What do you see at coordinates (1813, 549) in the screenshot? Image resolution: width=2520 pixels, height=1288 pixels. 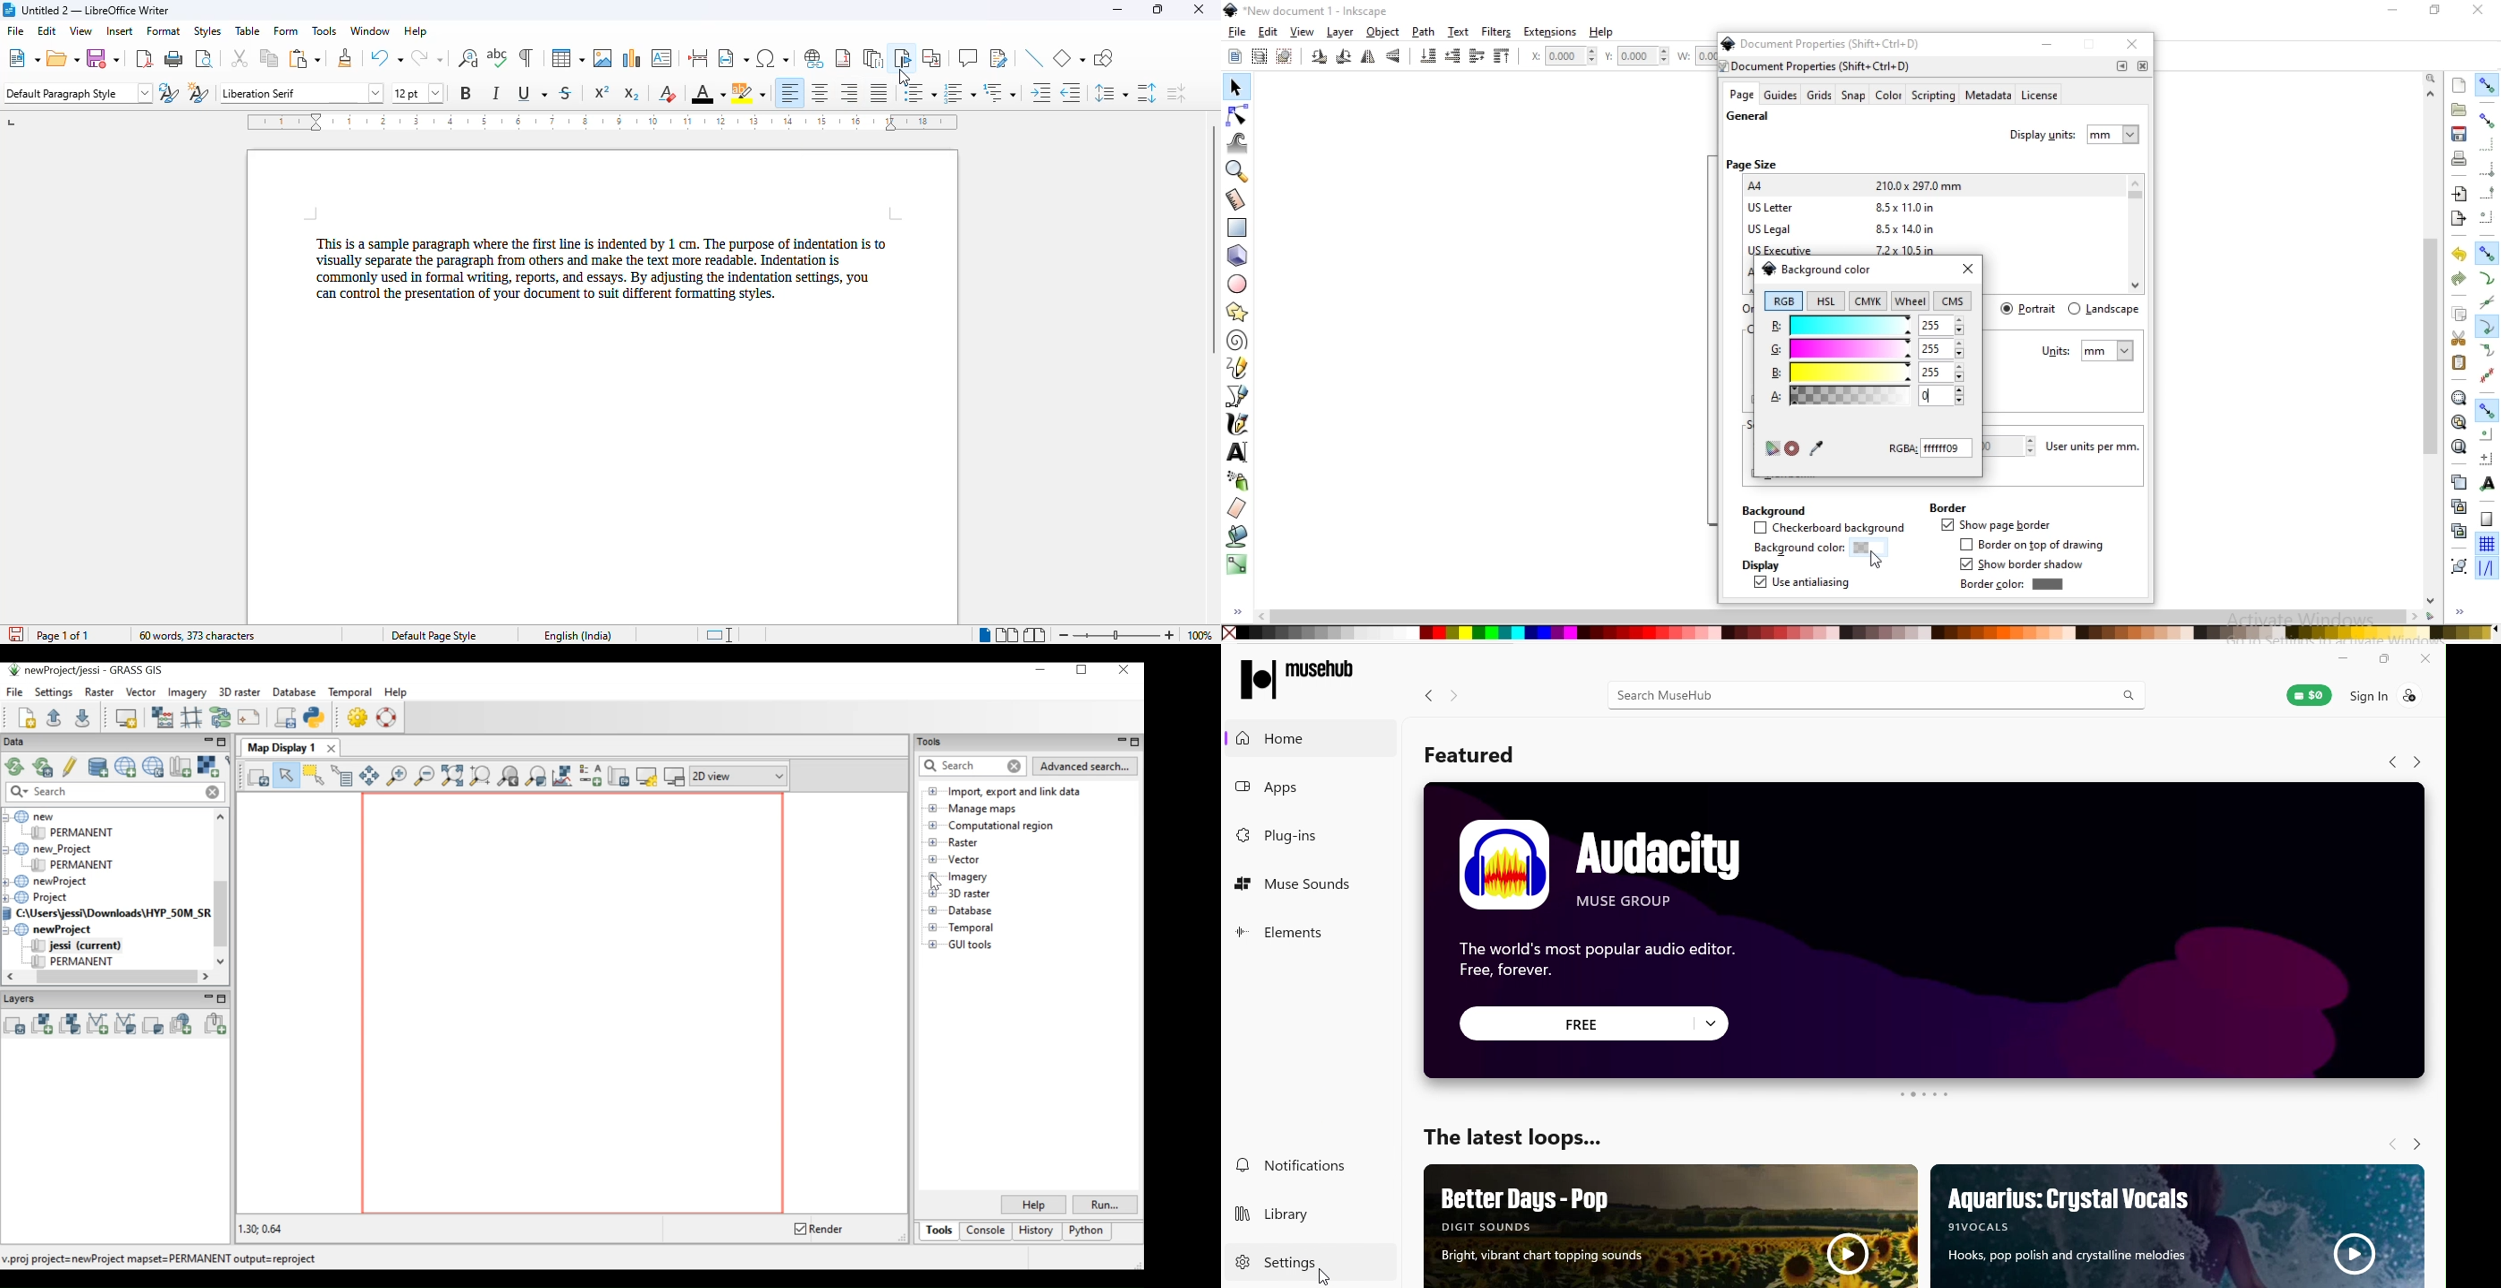 I see `background color` at bounding box center [1813, 549].